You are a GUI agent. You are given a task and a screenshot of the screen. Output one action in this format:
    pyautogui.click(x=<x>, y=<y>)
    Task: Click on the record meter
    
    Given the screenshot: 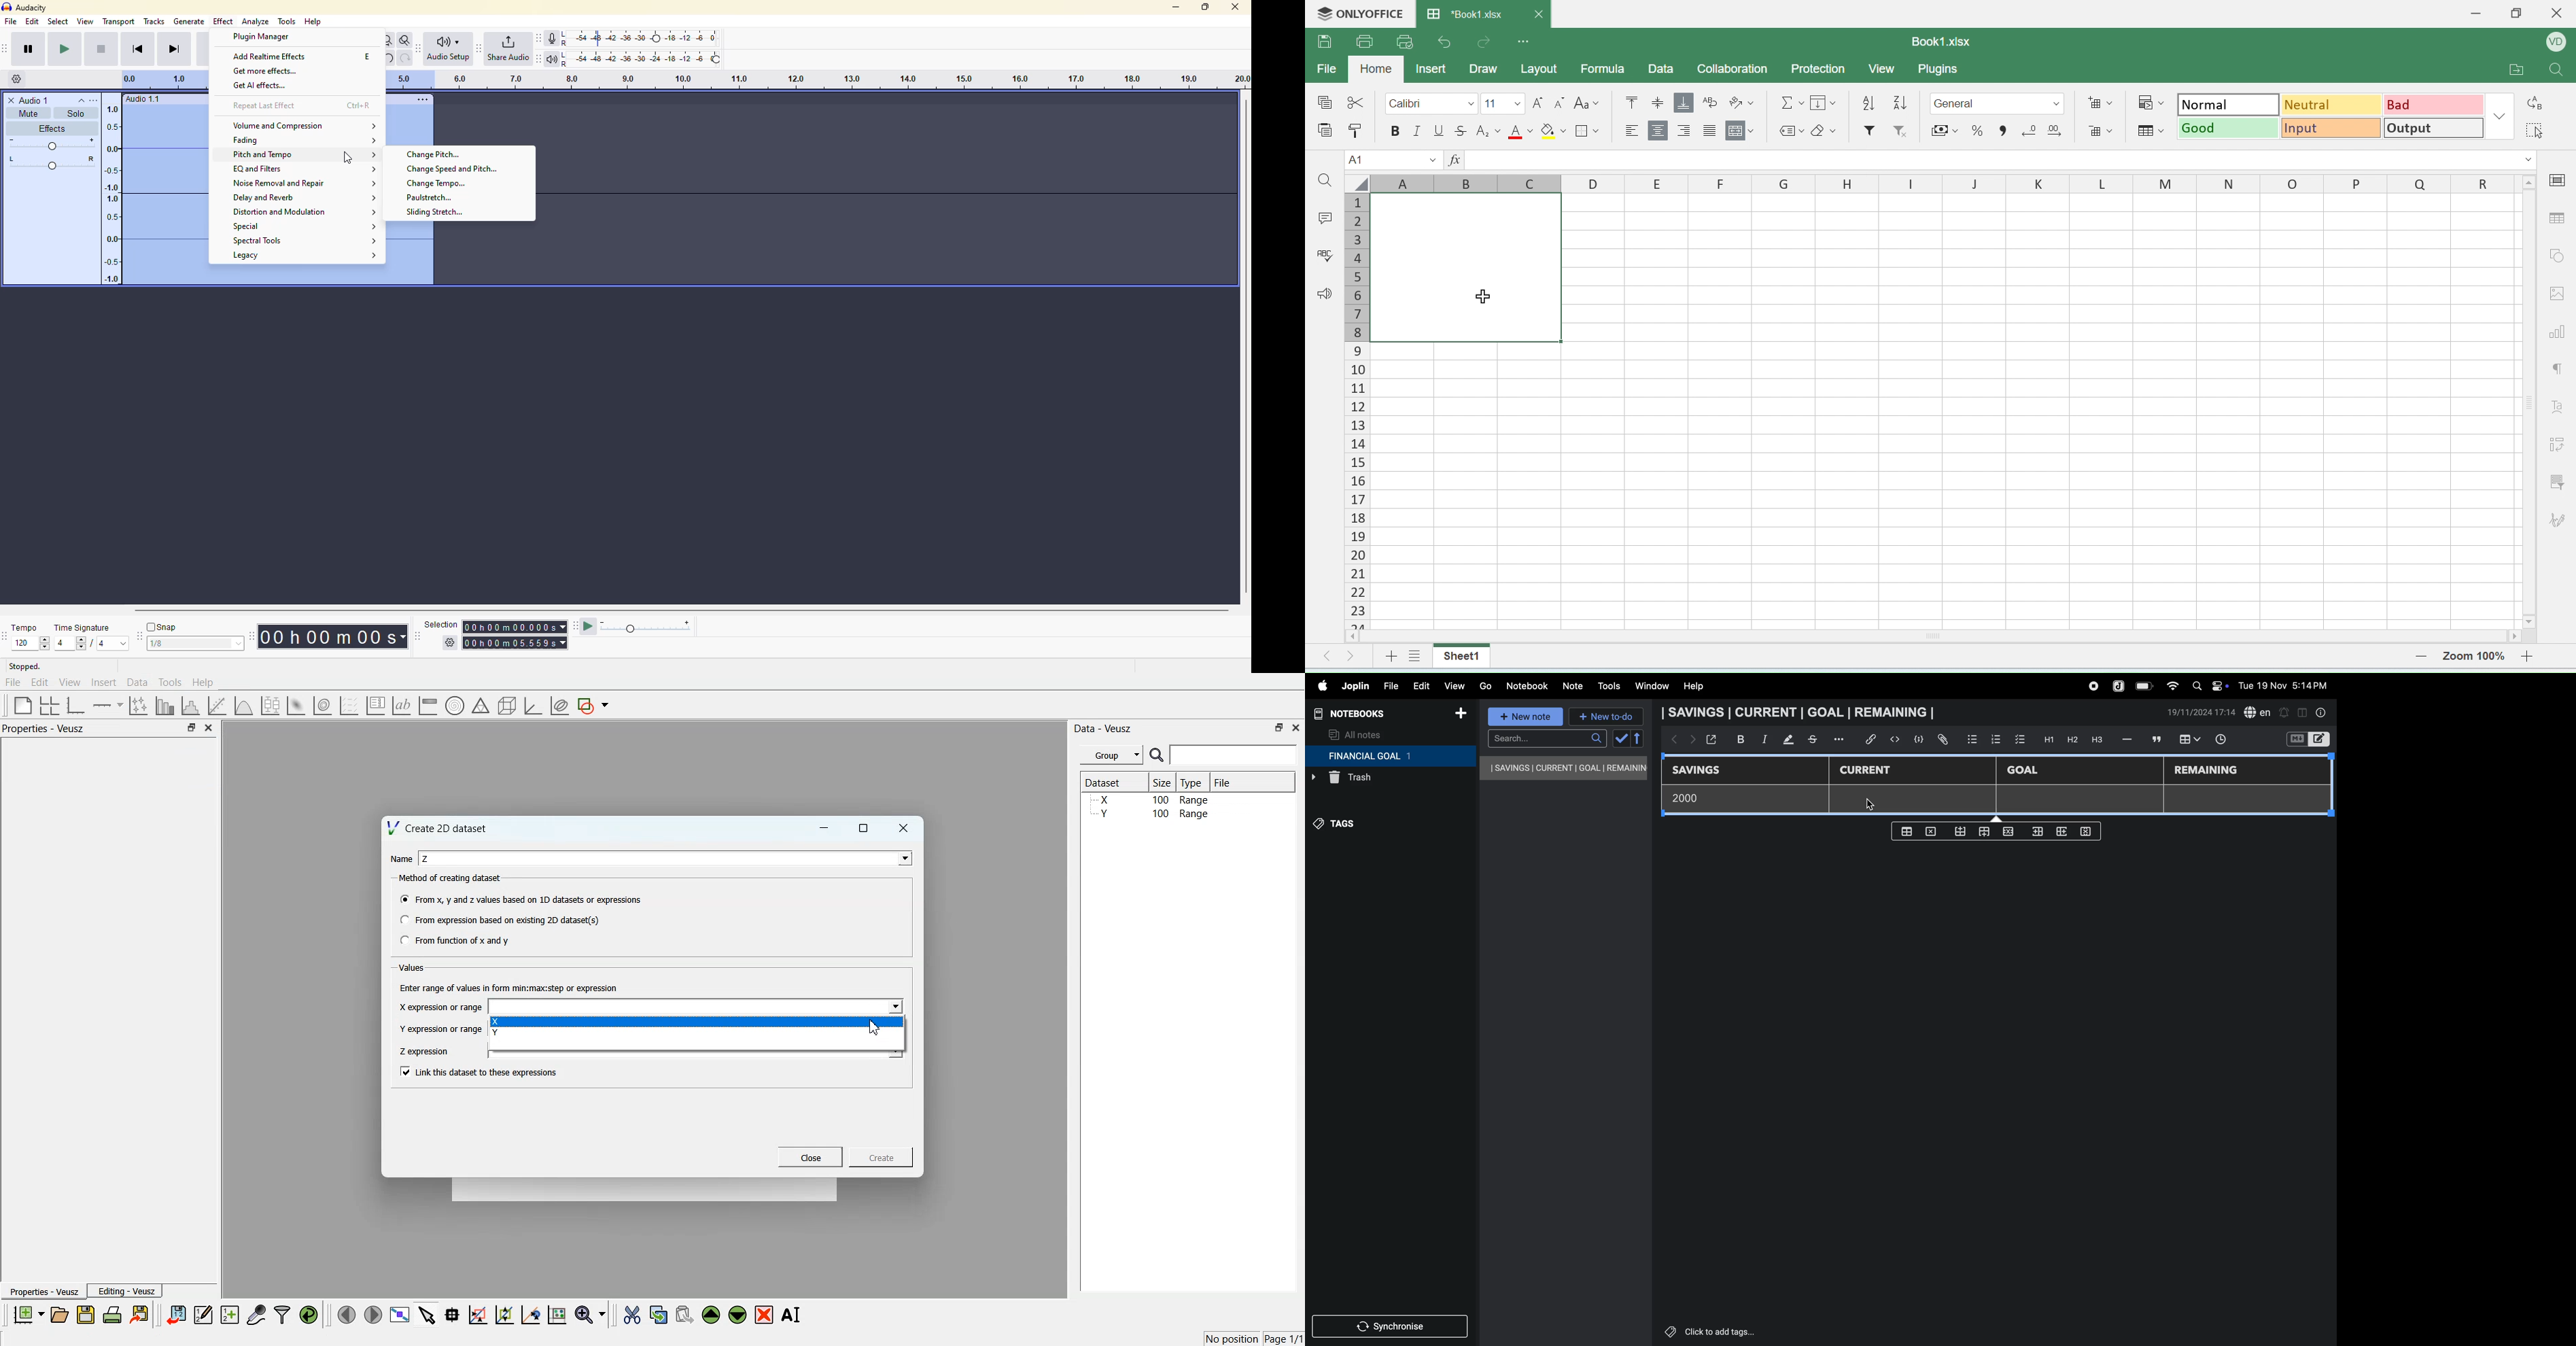 What is the action you would take?
    pyautogui.click(x=554, y=38)
    